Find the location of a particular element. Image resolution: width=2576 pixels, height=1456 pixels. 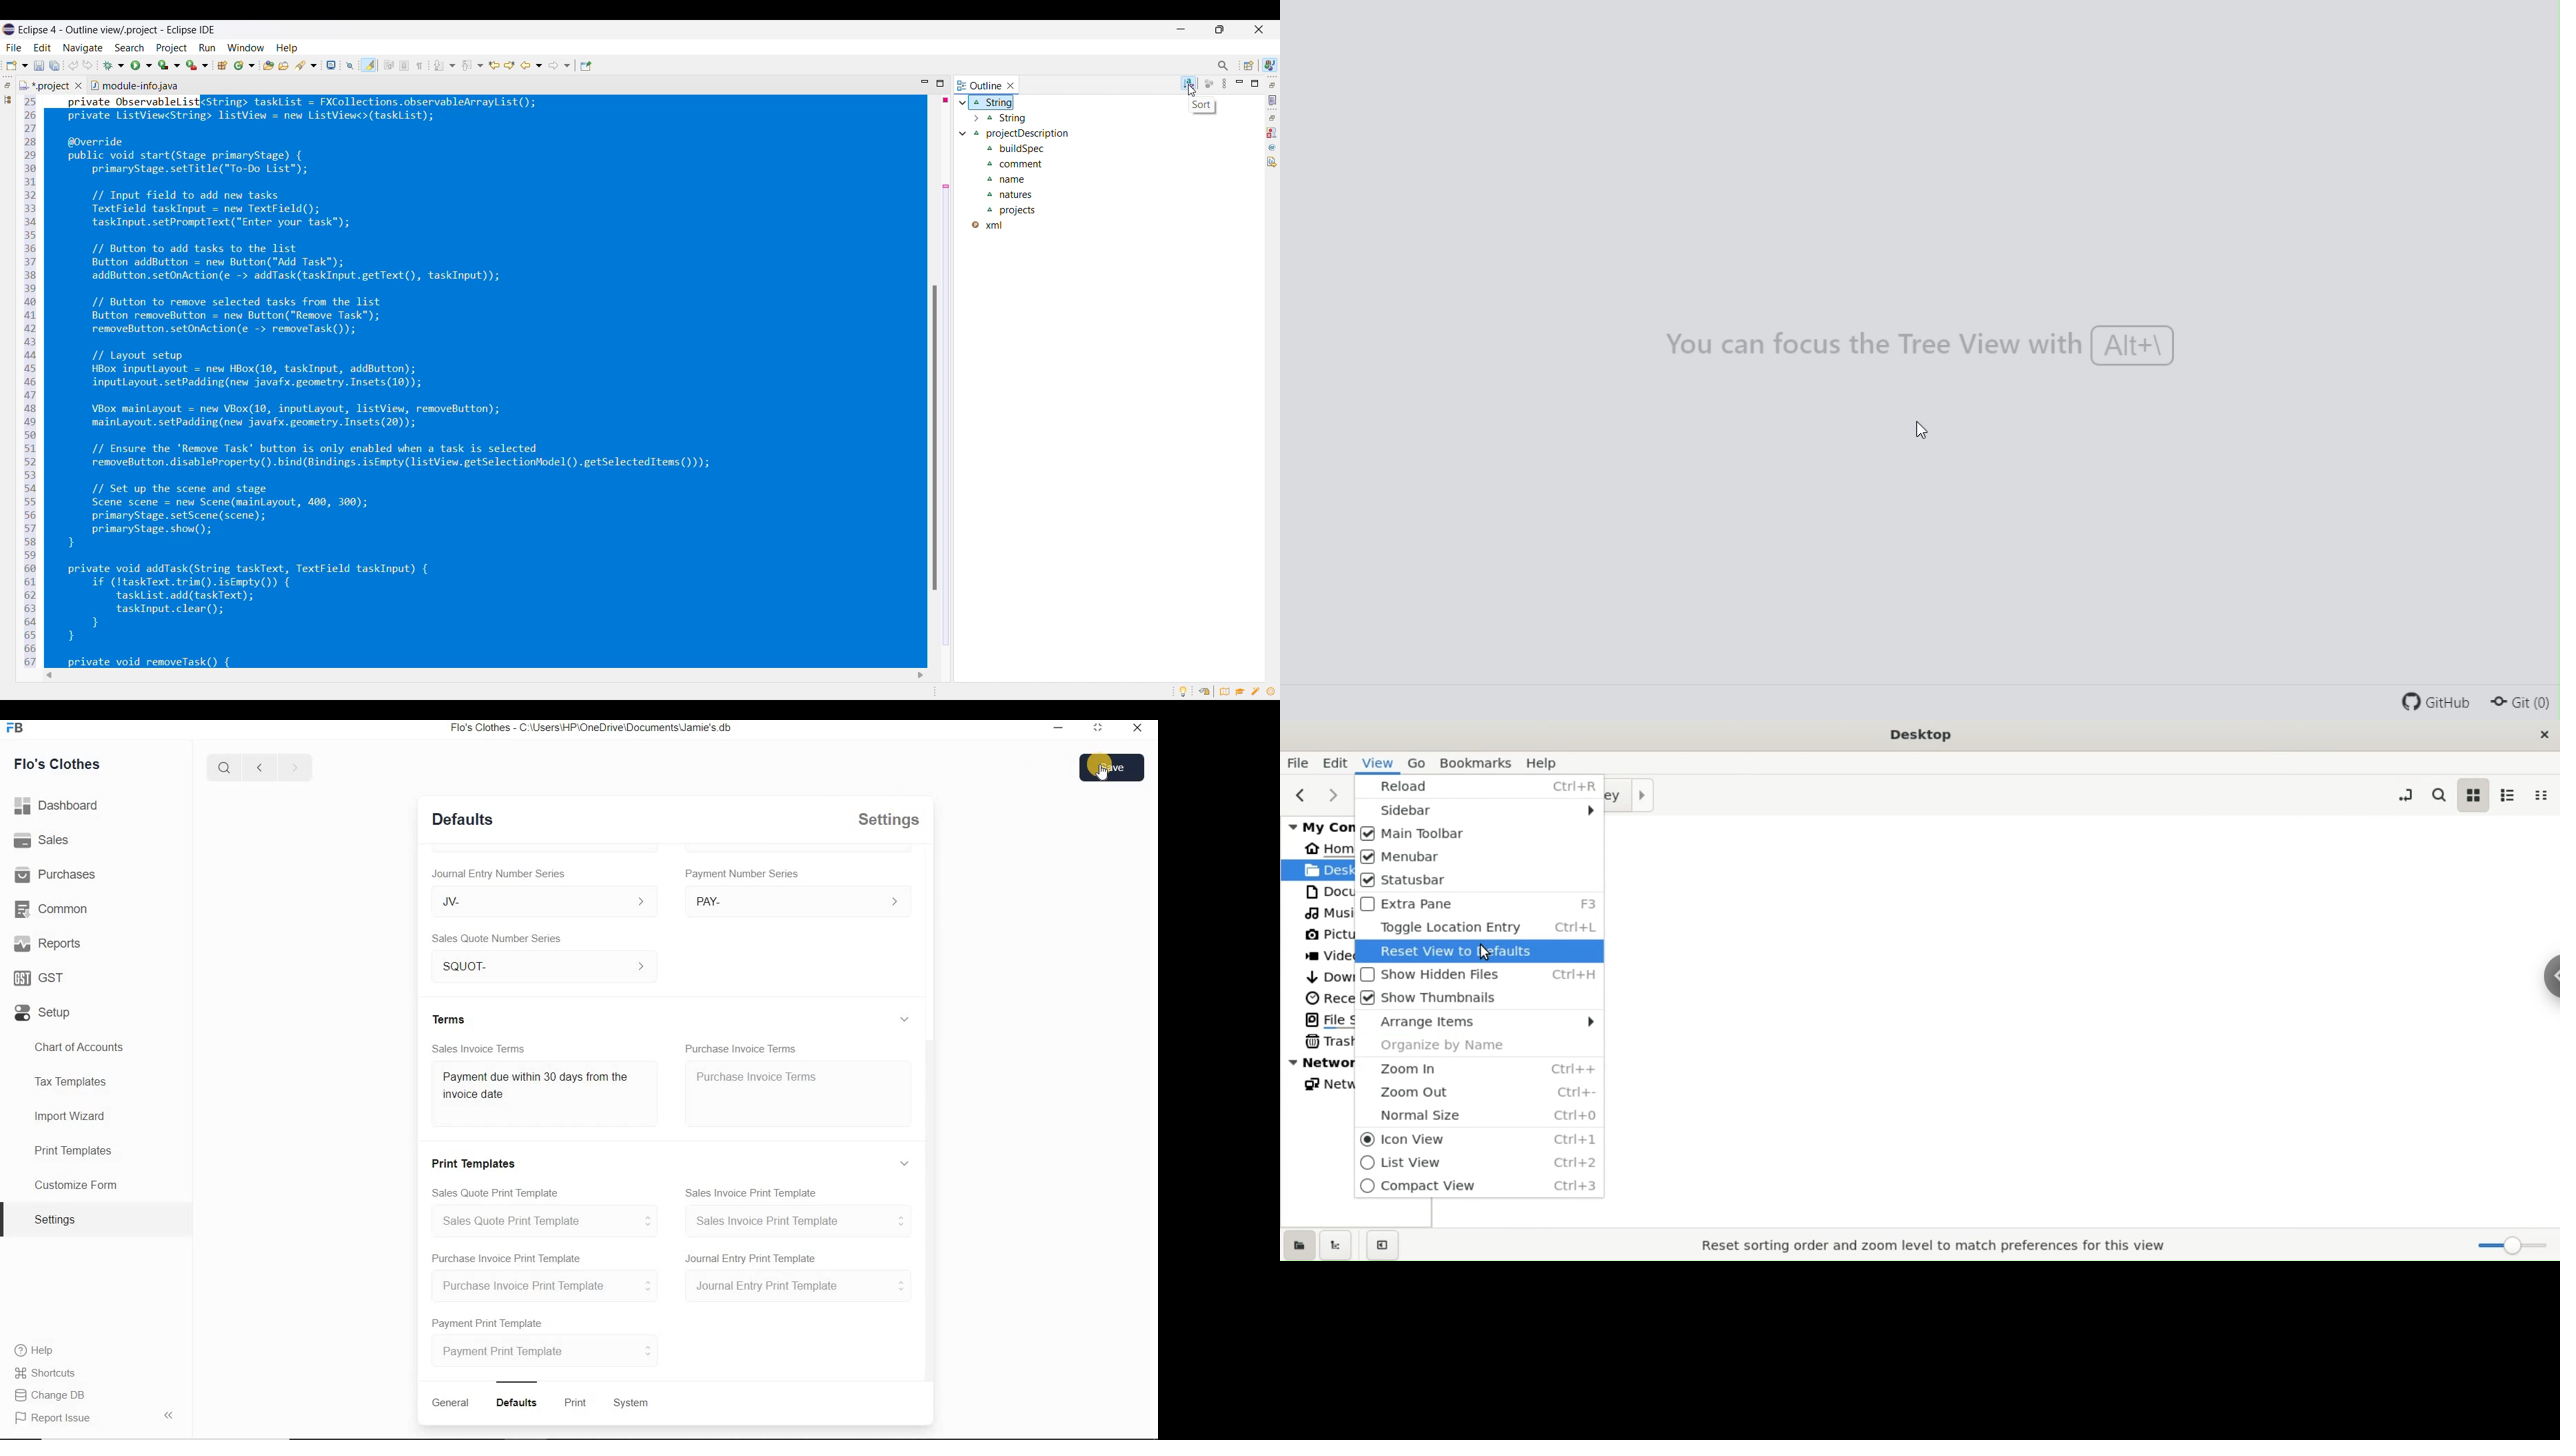

Purchase Invoice Print Template is located at coordinates (544, 1285).